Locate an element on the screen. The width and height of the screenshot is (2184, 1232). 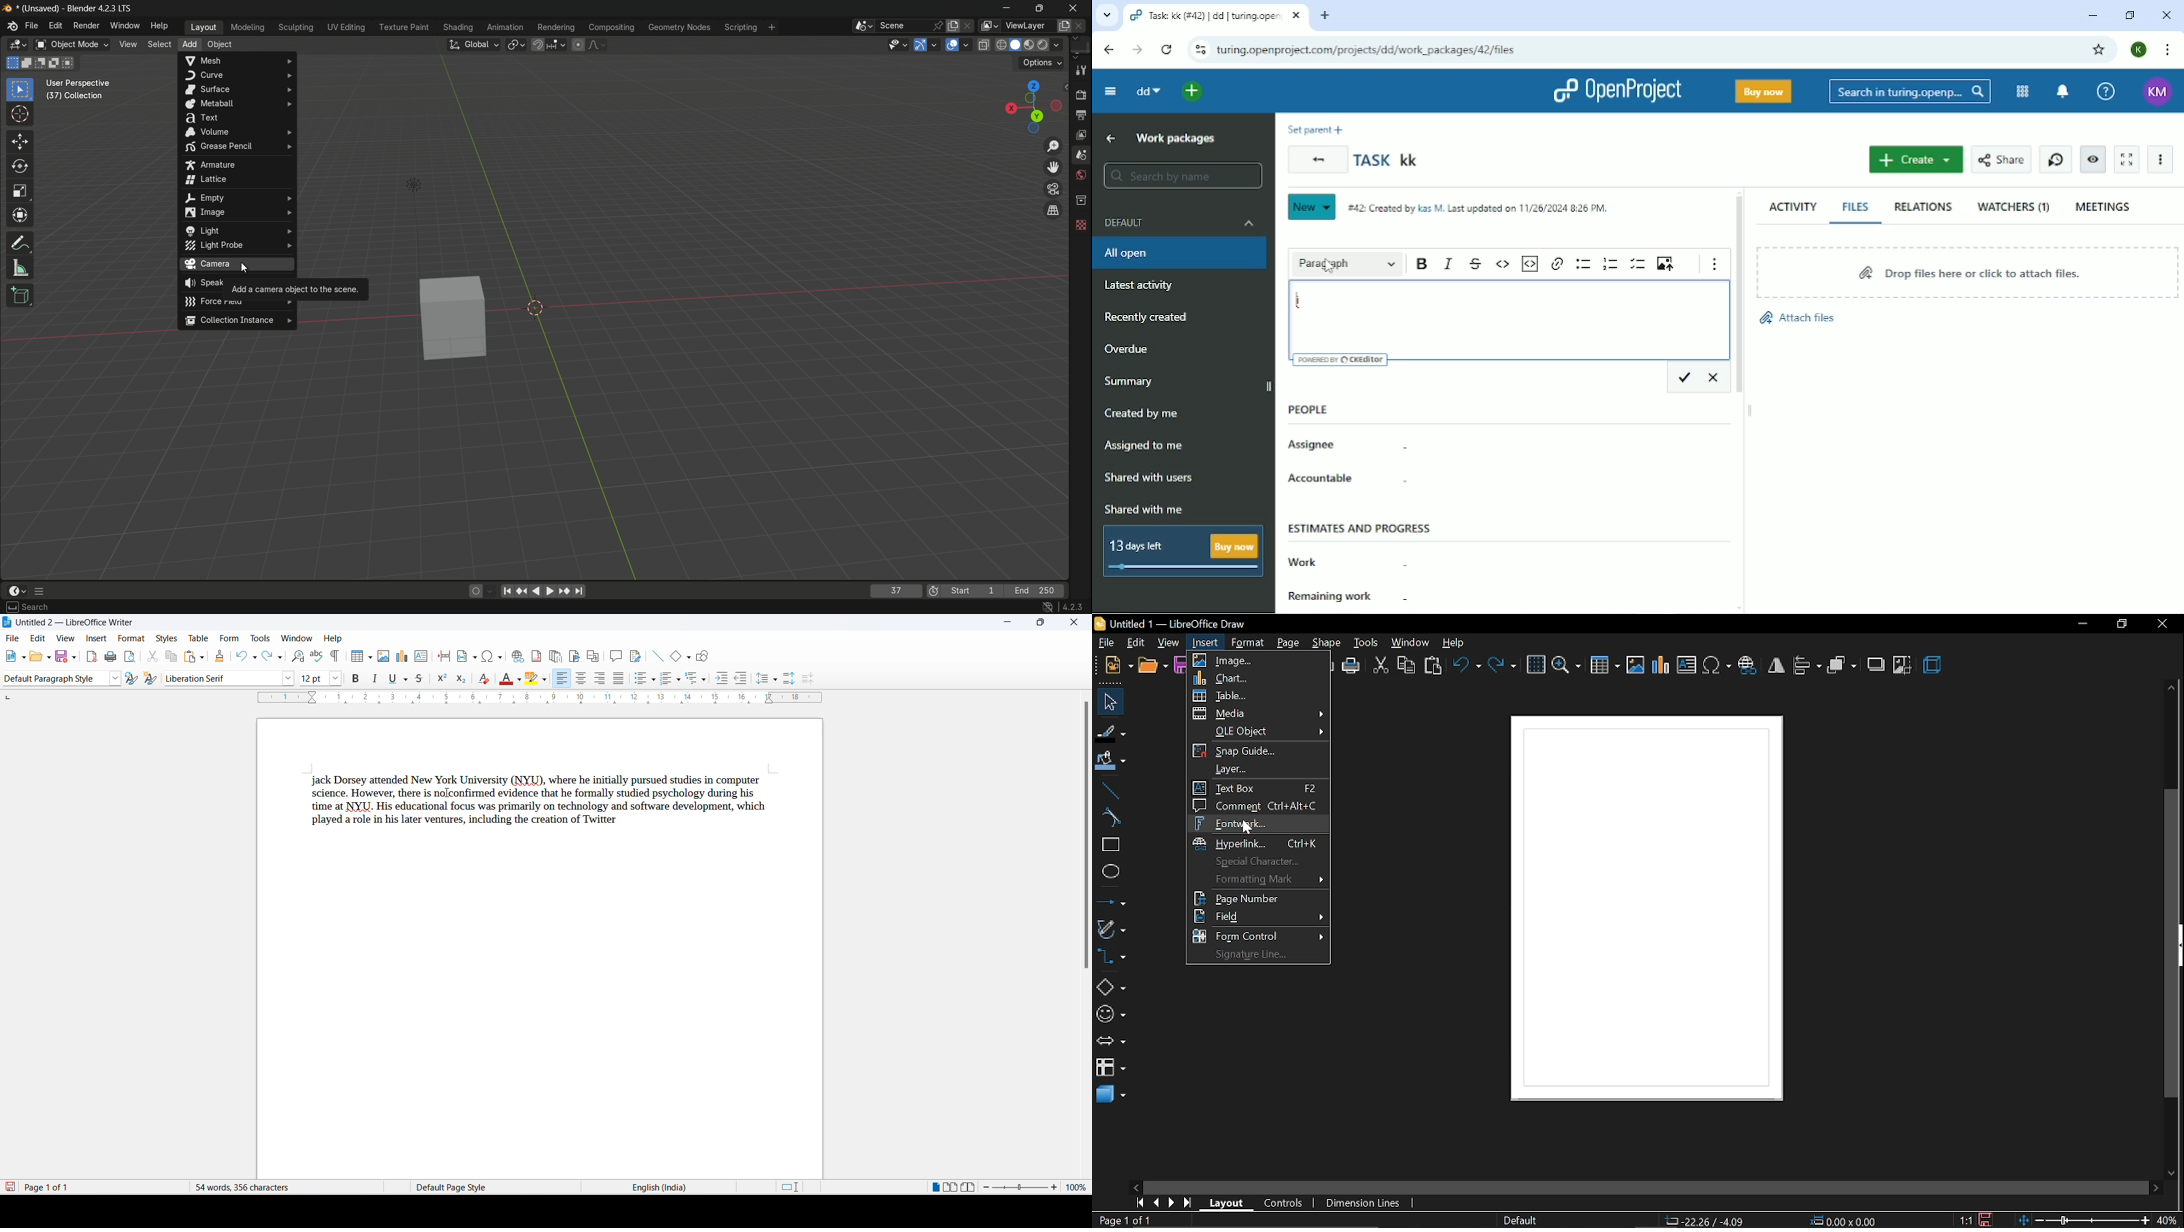
help is located at coordinates (332, 638).